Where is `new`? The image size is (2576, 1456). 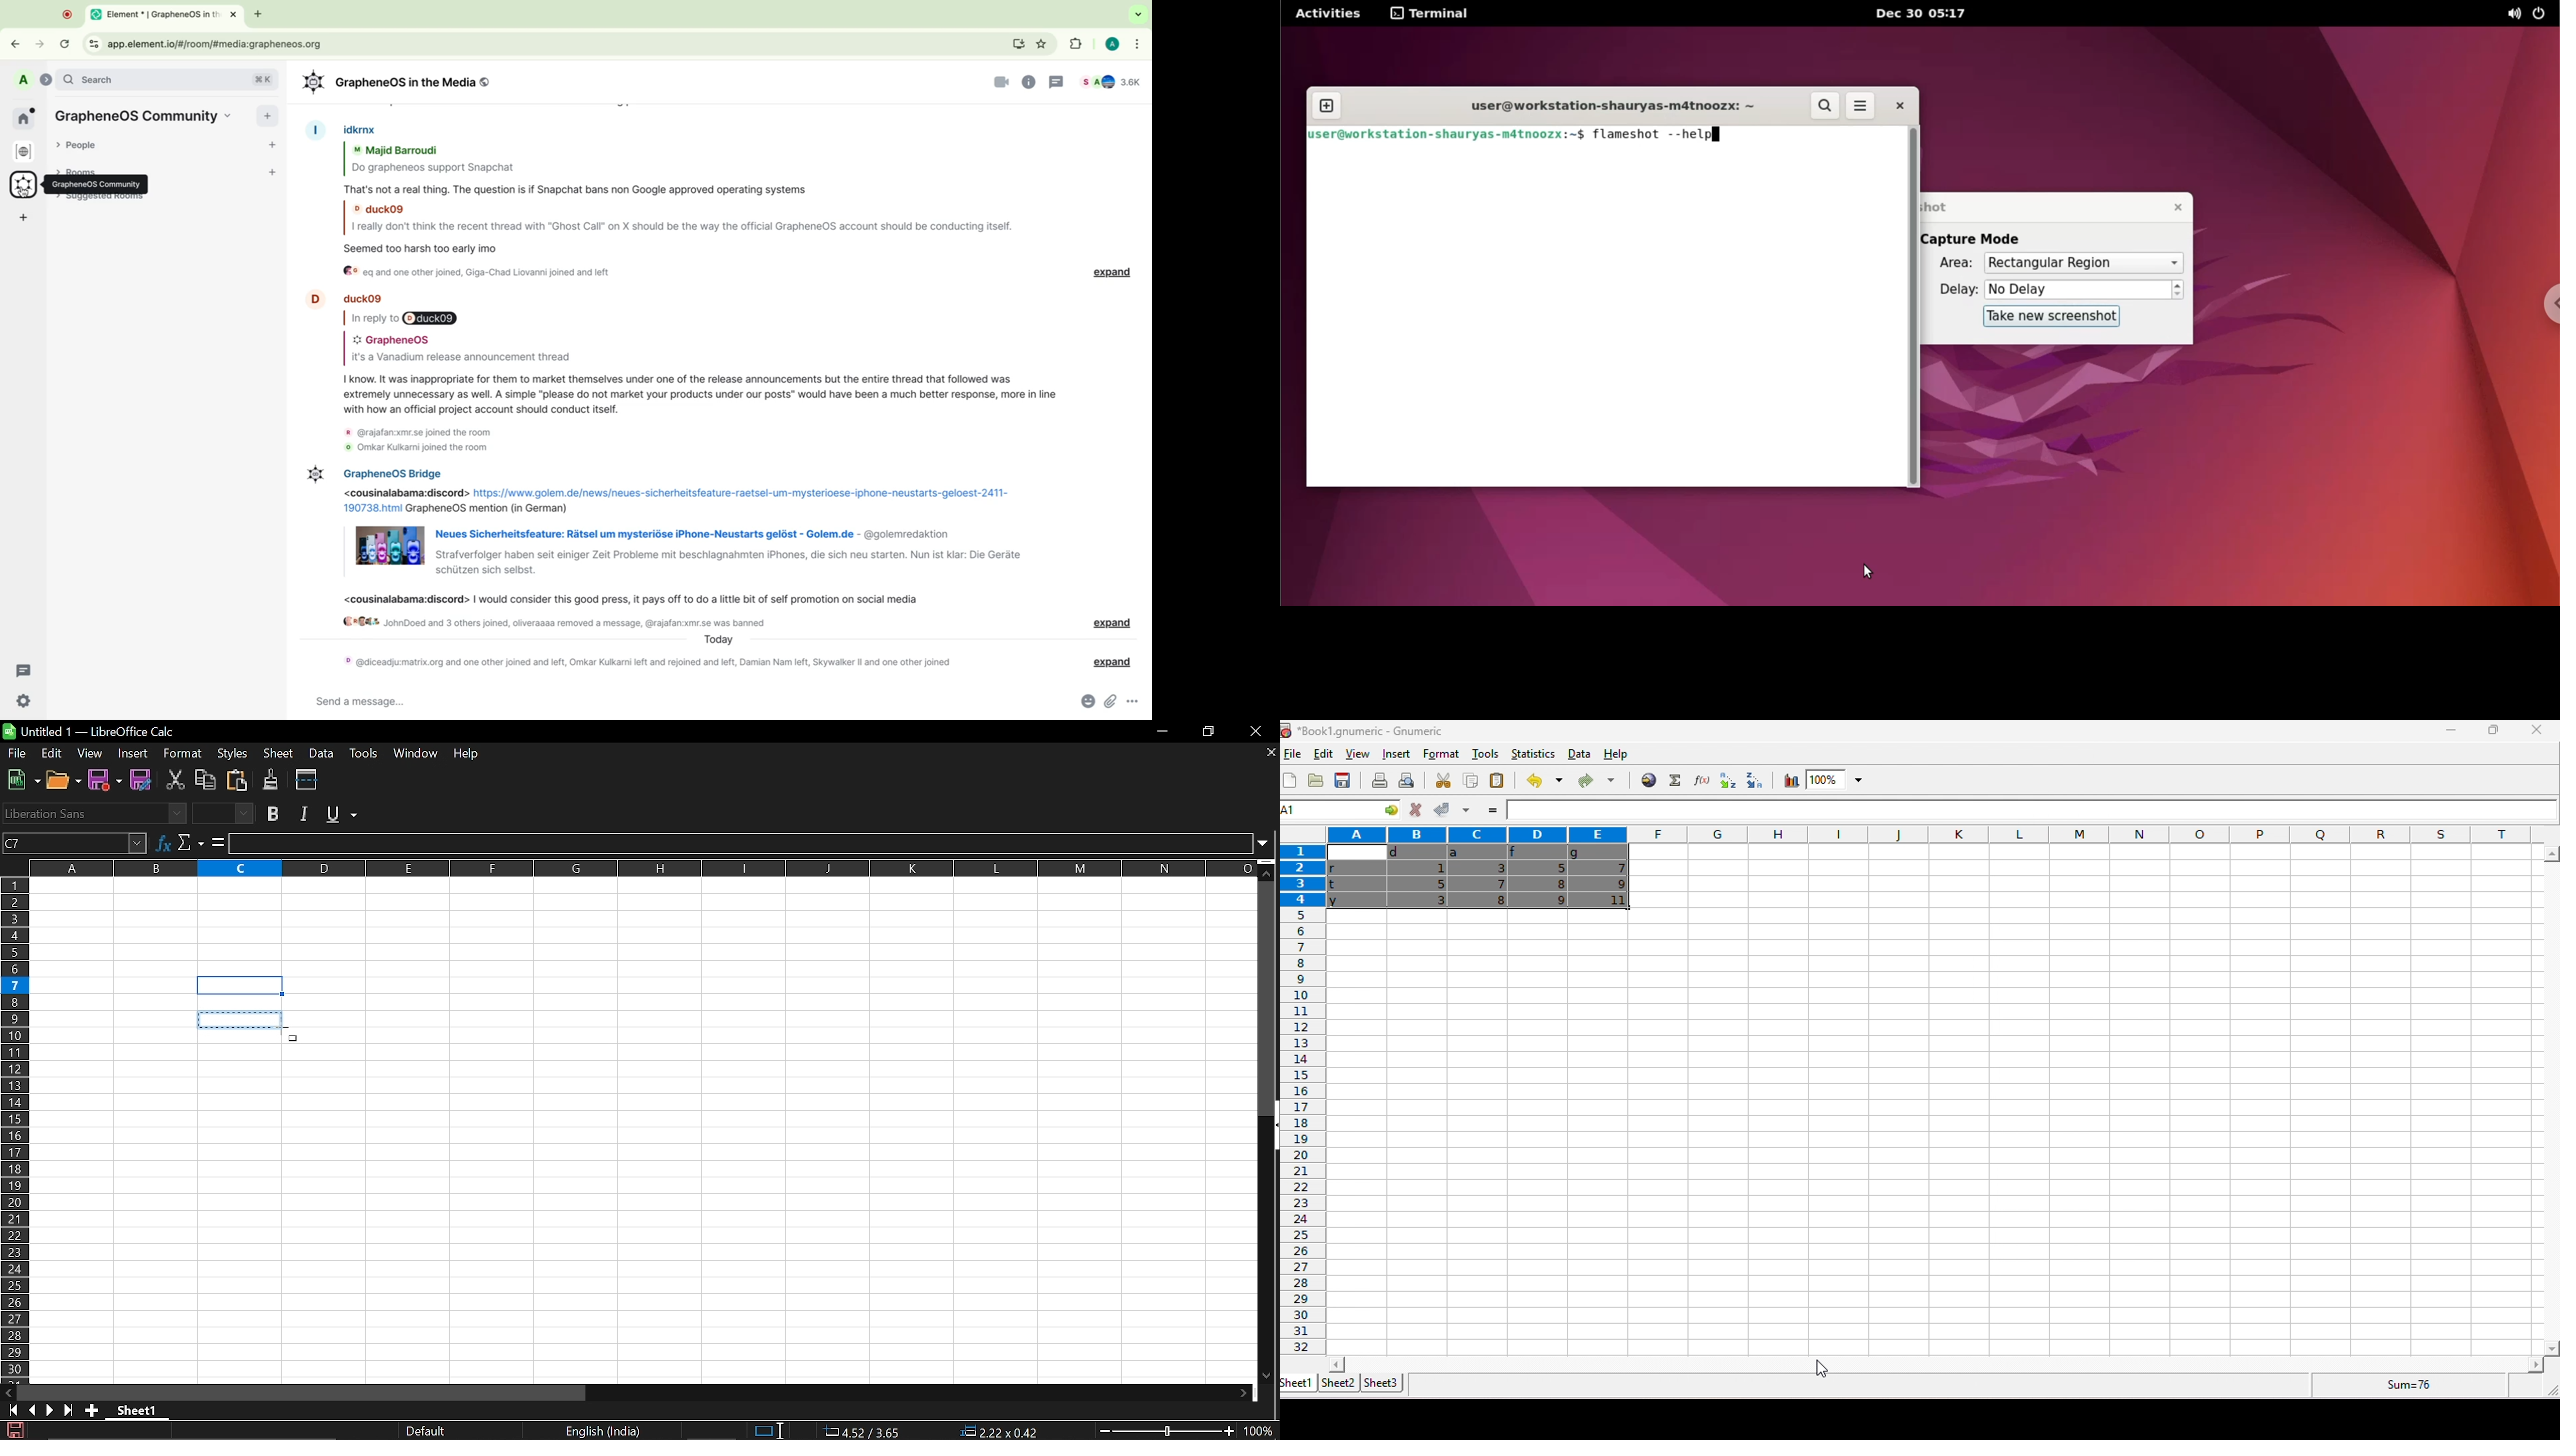
new is located at coordinates (1291, 781).